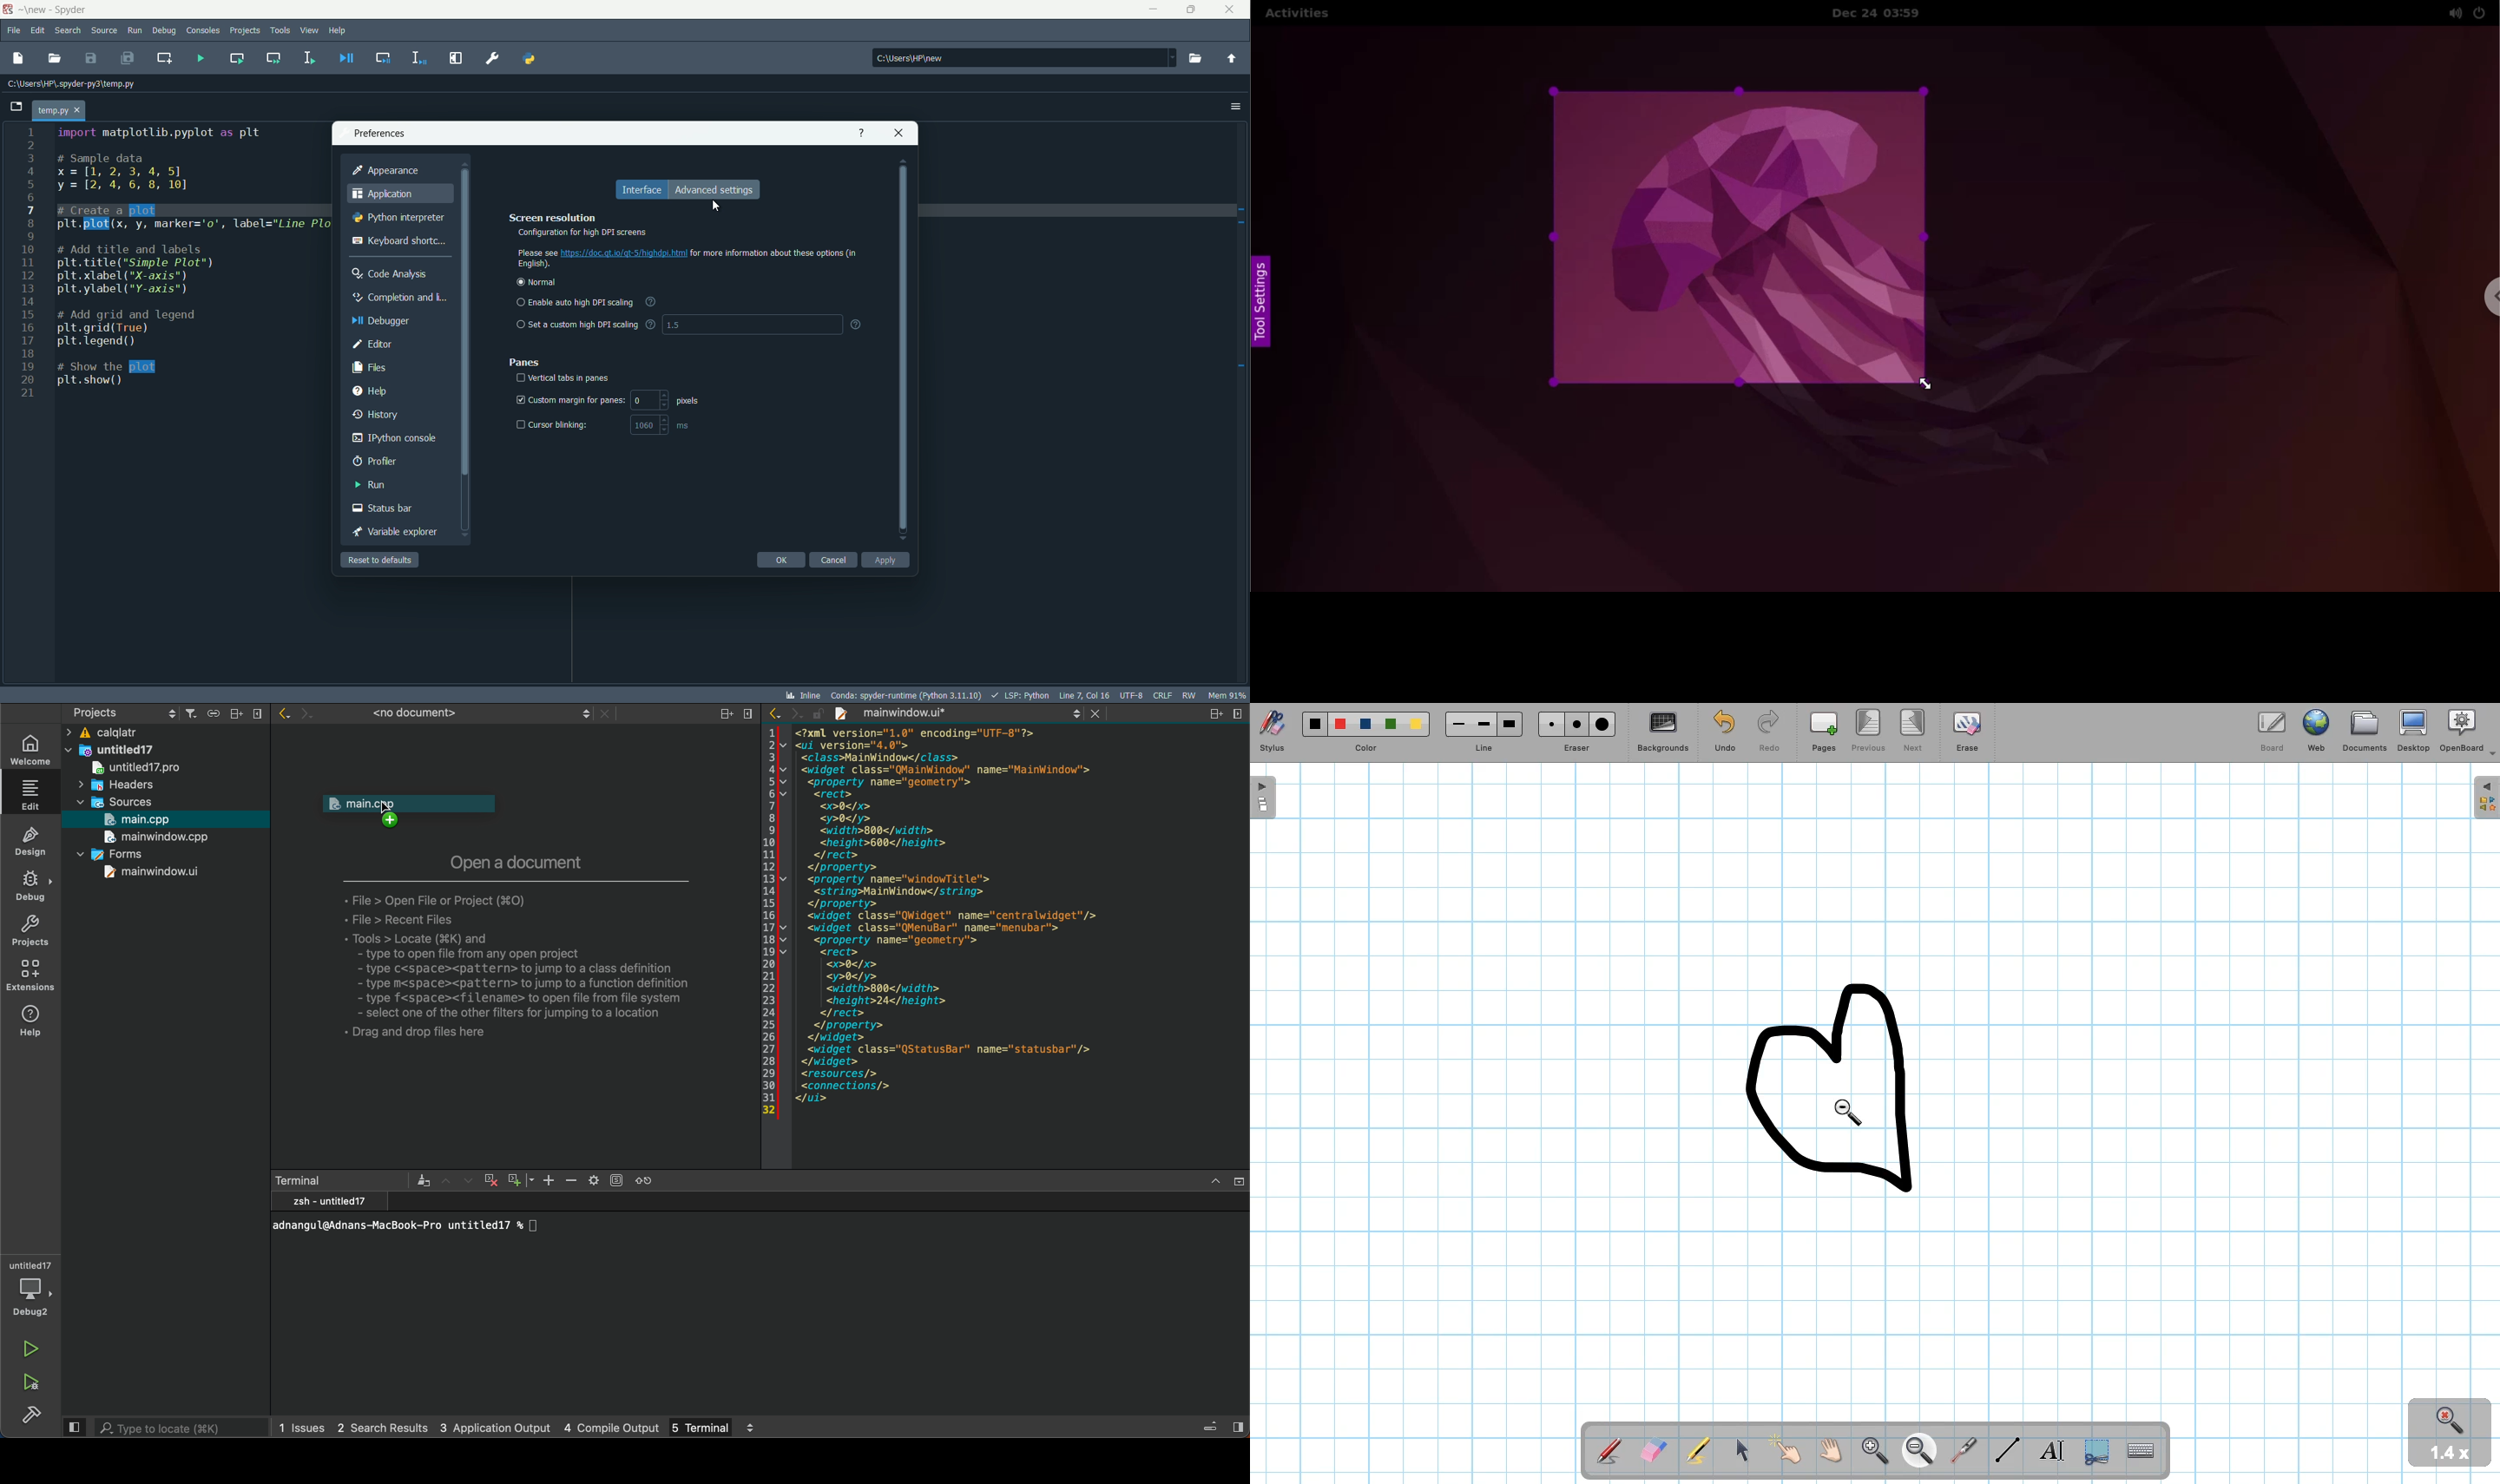 The width and height of the screenshot is (2520, 1484). I want to click on 1.5, so click(673, 325).